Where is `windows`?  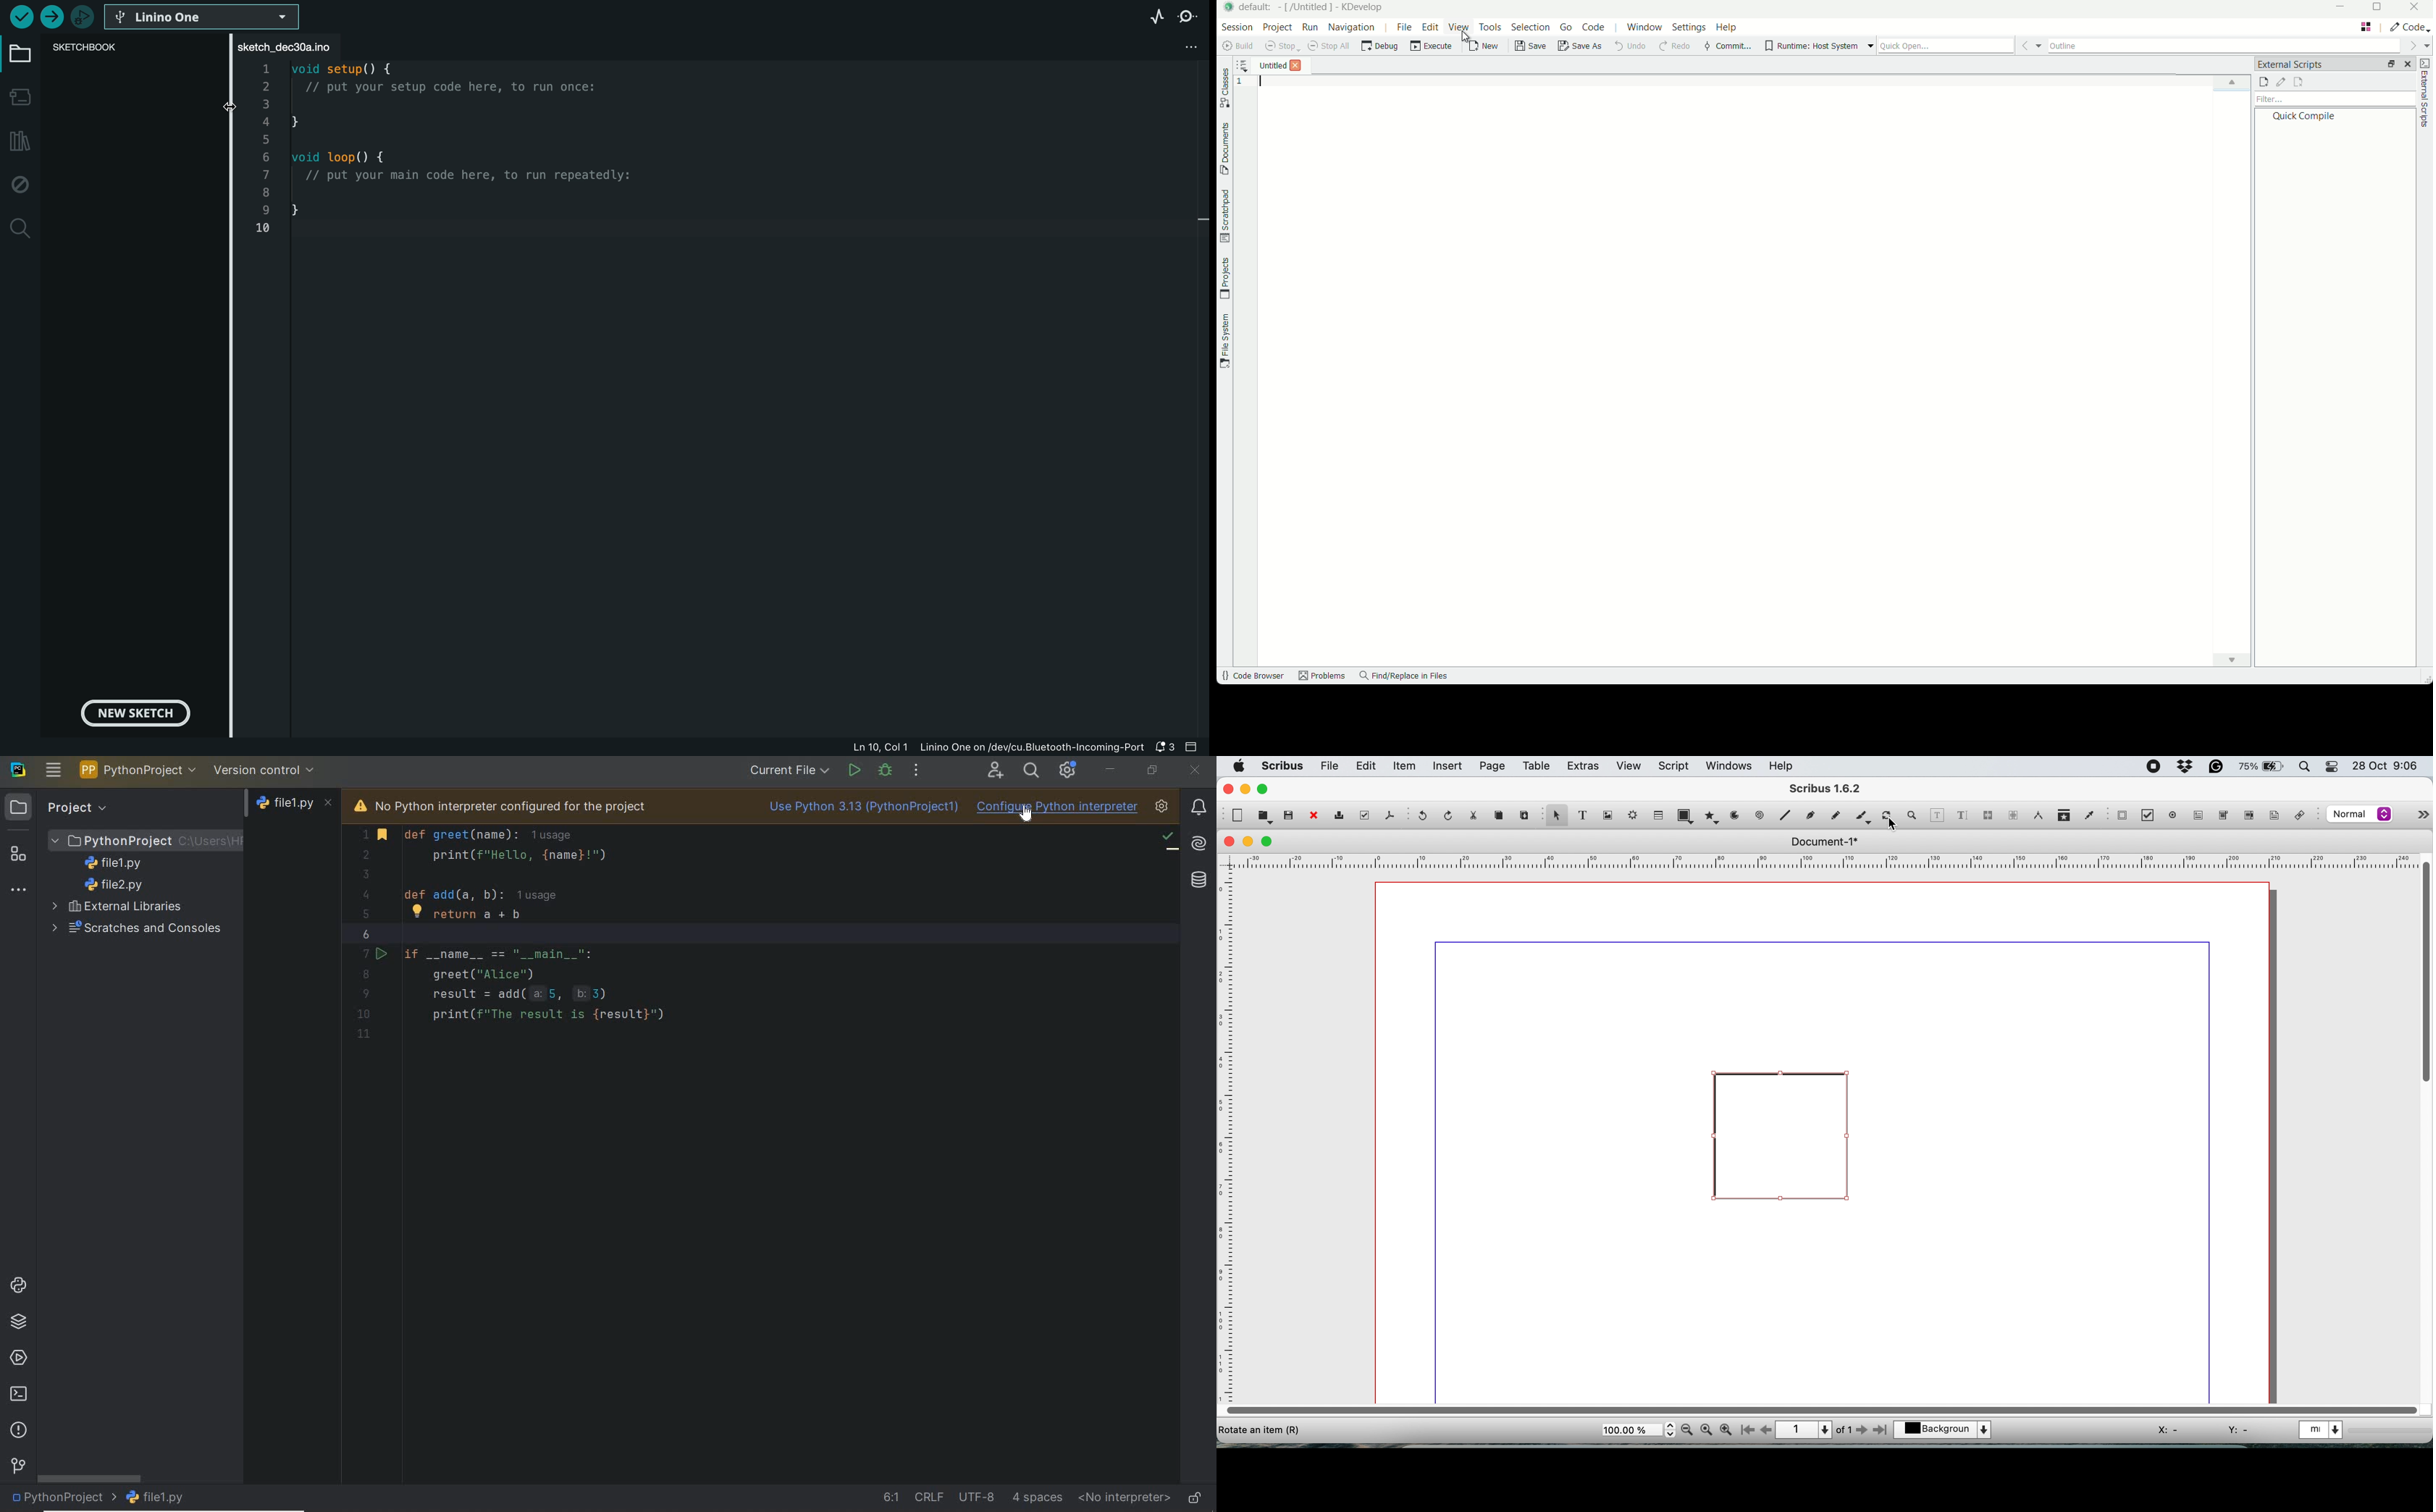 windows is located at coordinates (1727, 765).